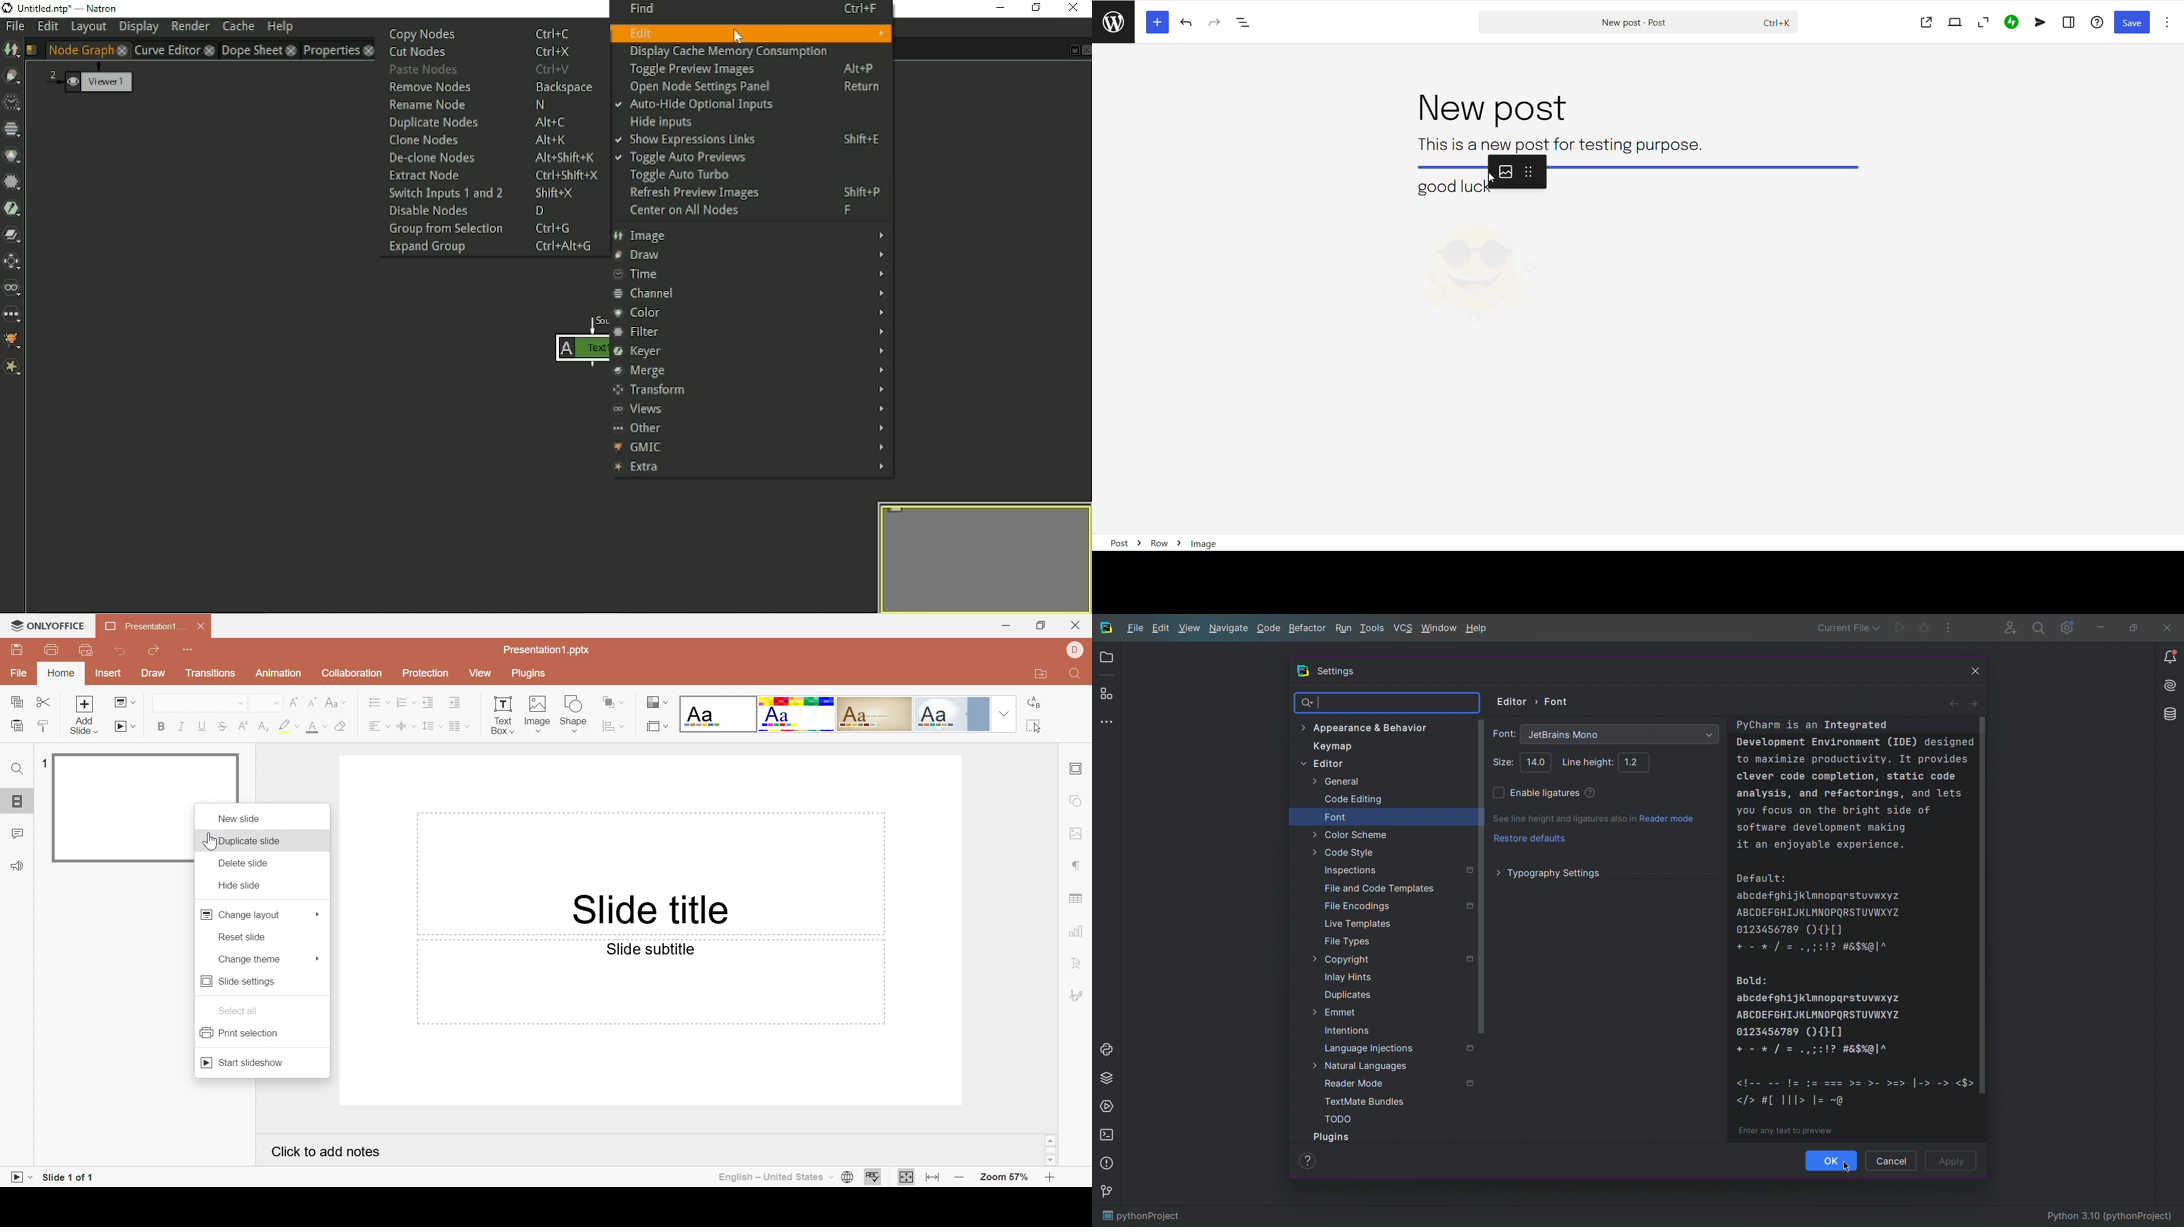  What do you see at coordinates (795, 715) in the screenshot?
I see `Basic` at bounding box center [795, 715].